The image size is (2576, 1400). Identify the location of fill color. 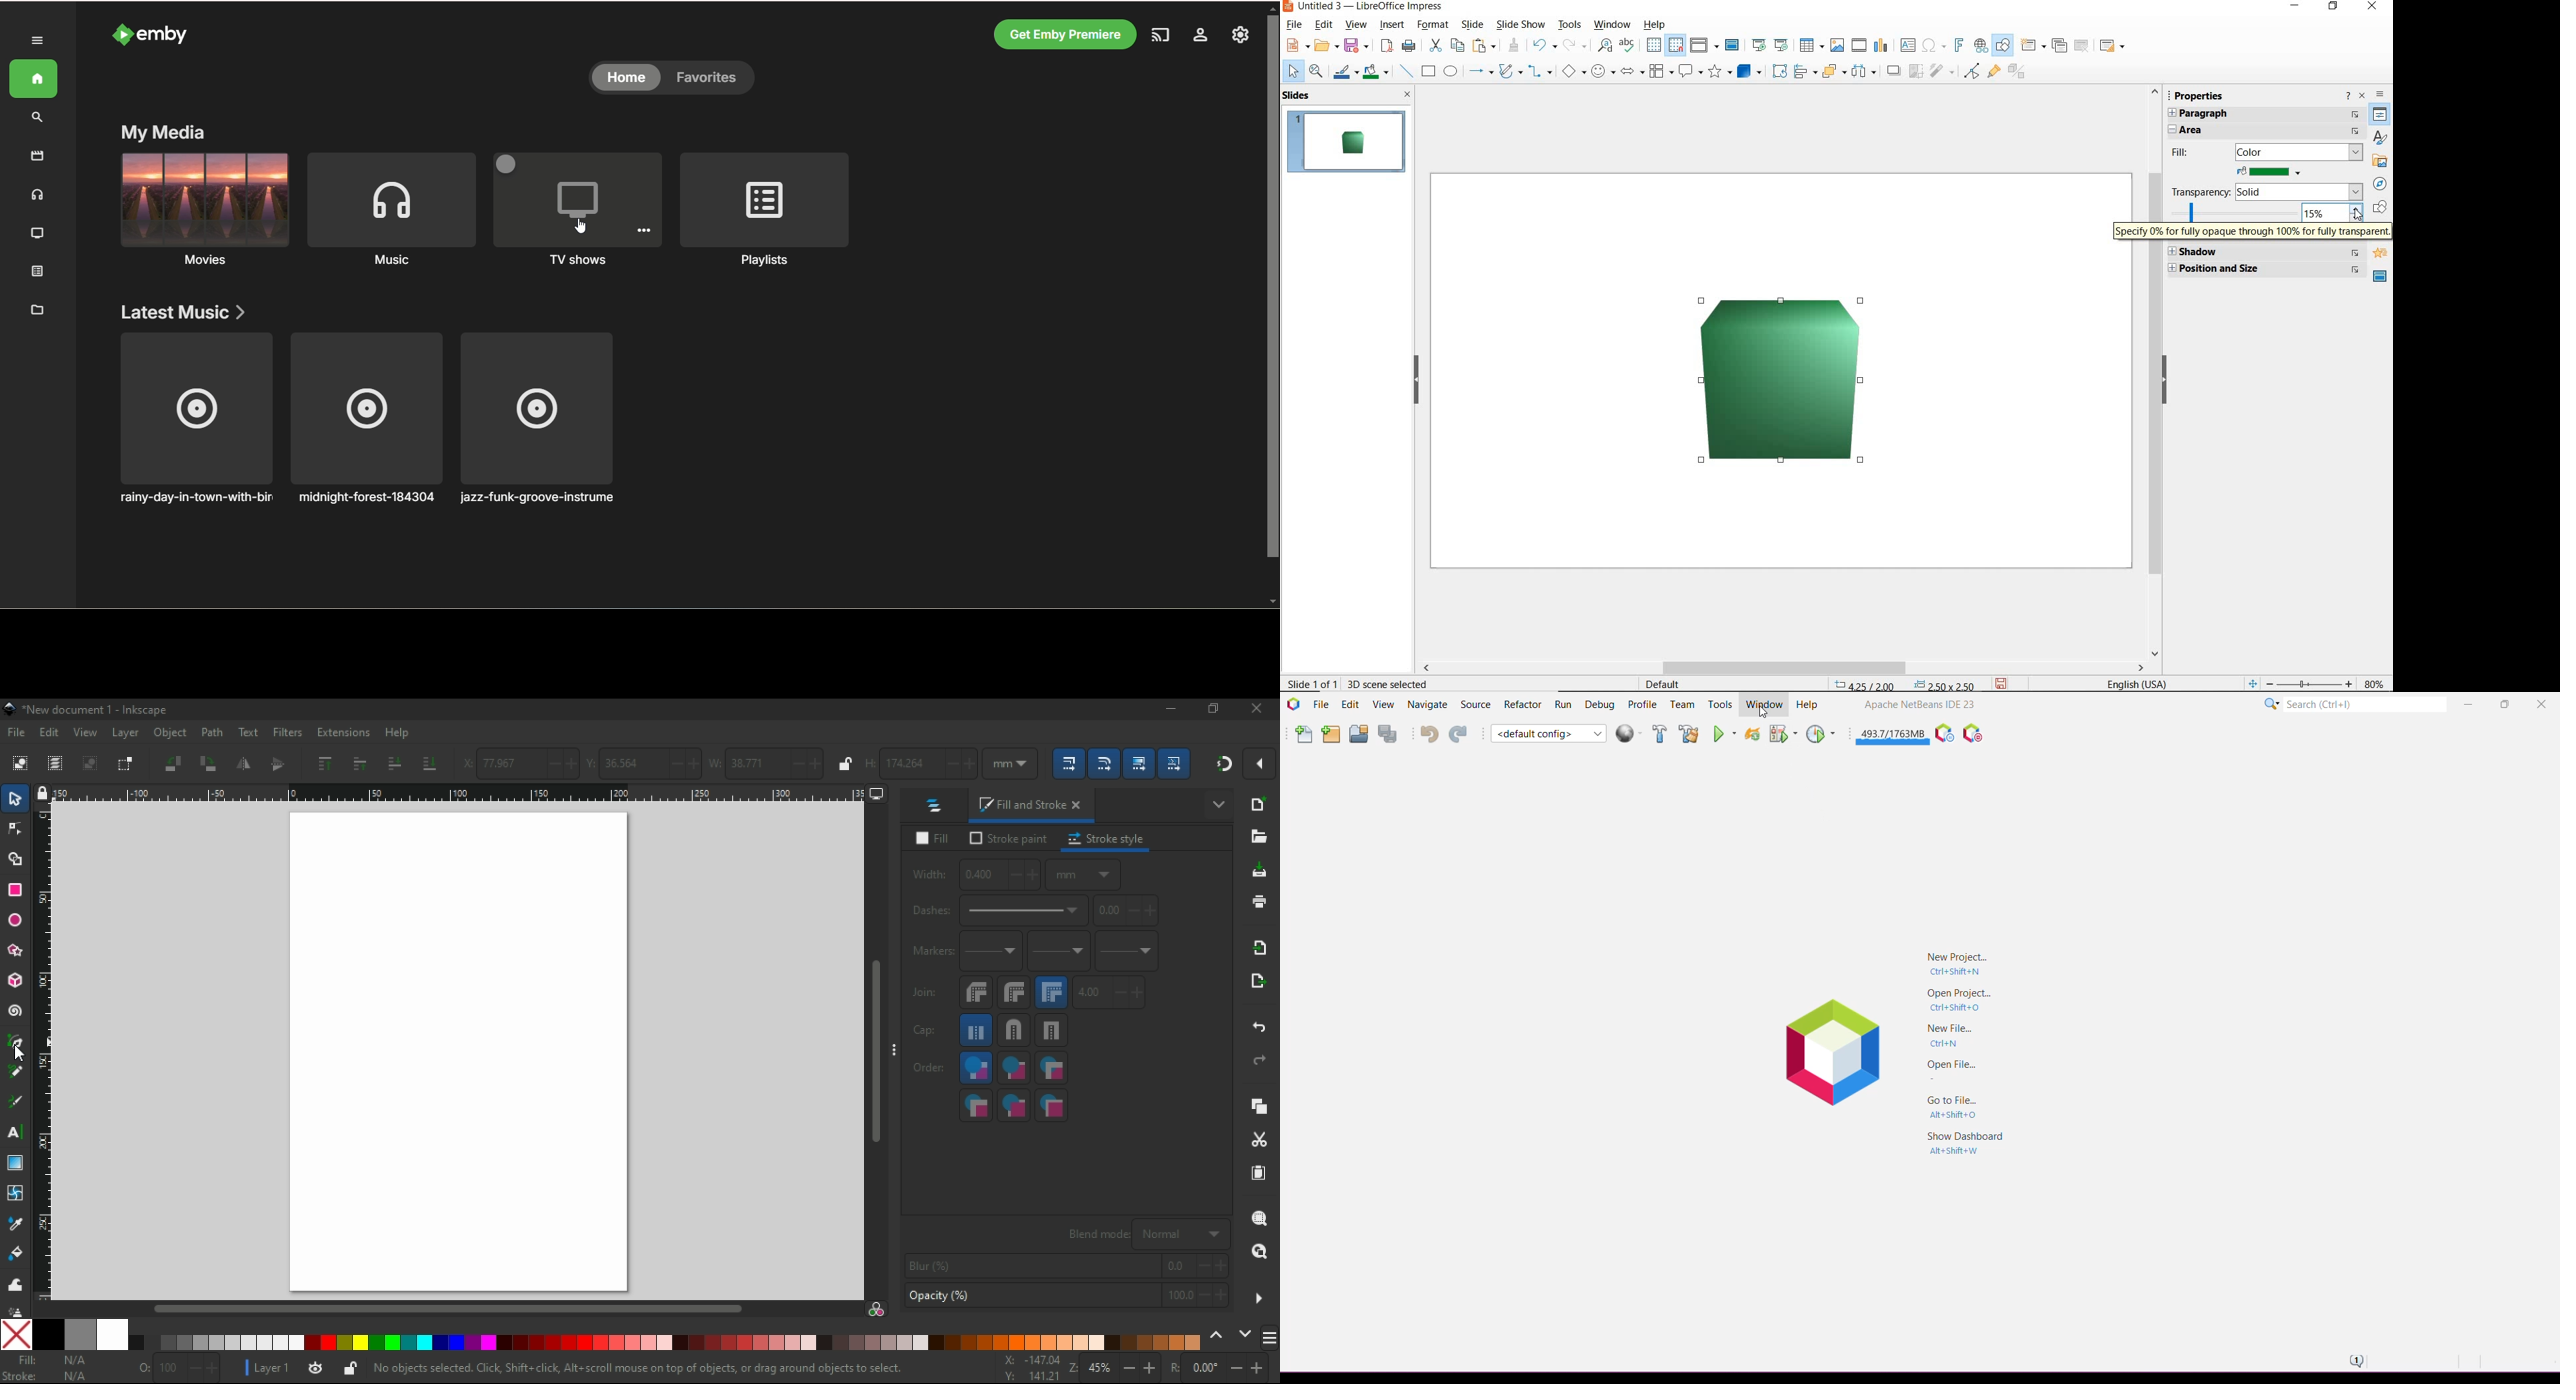
(53, 1360).